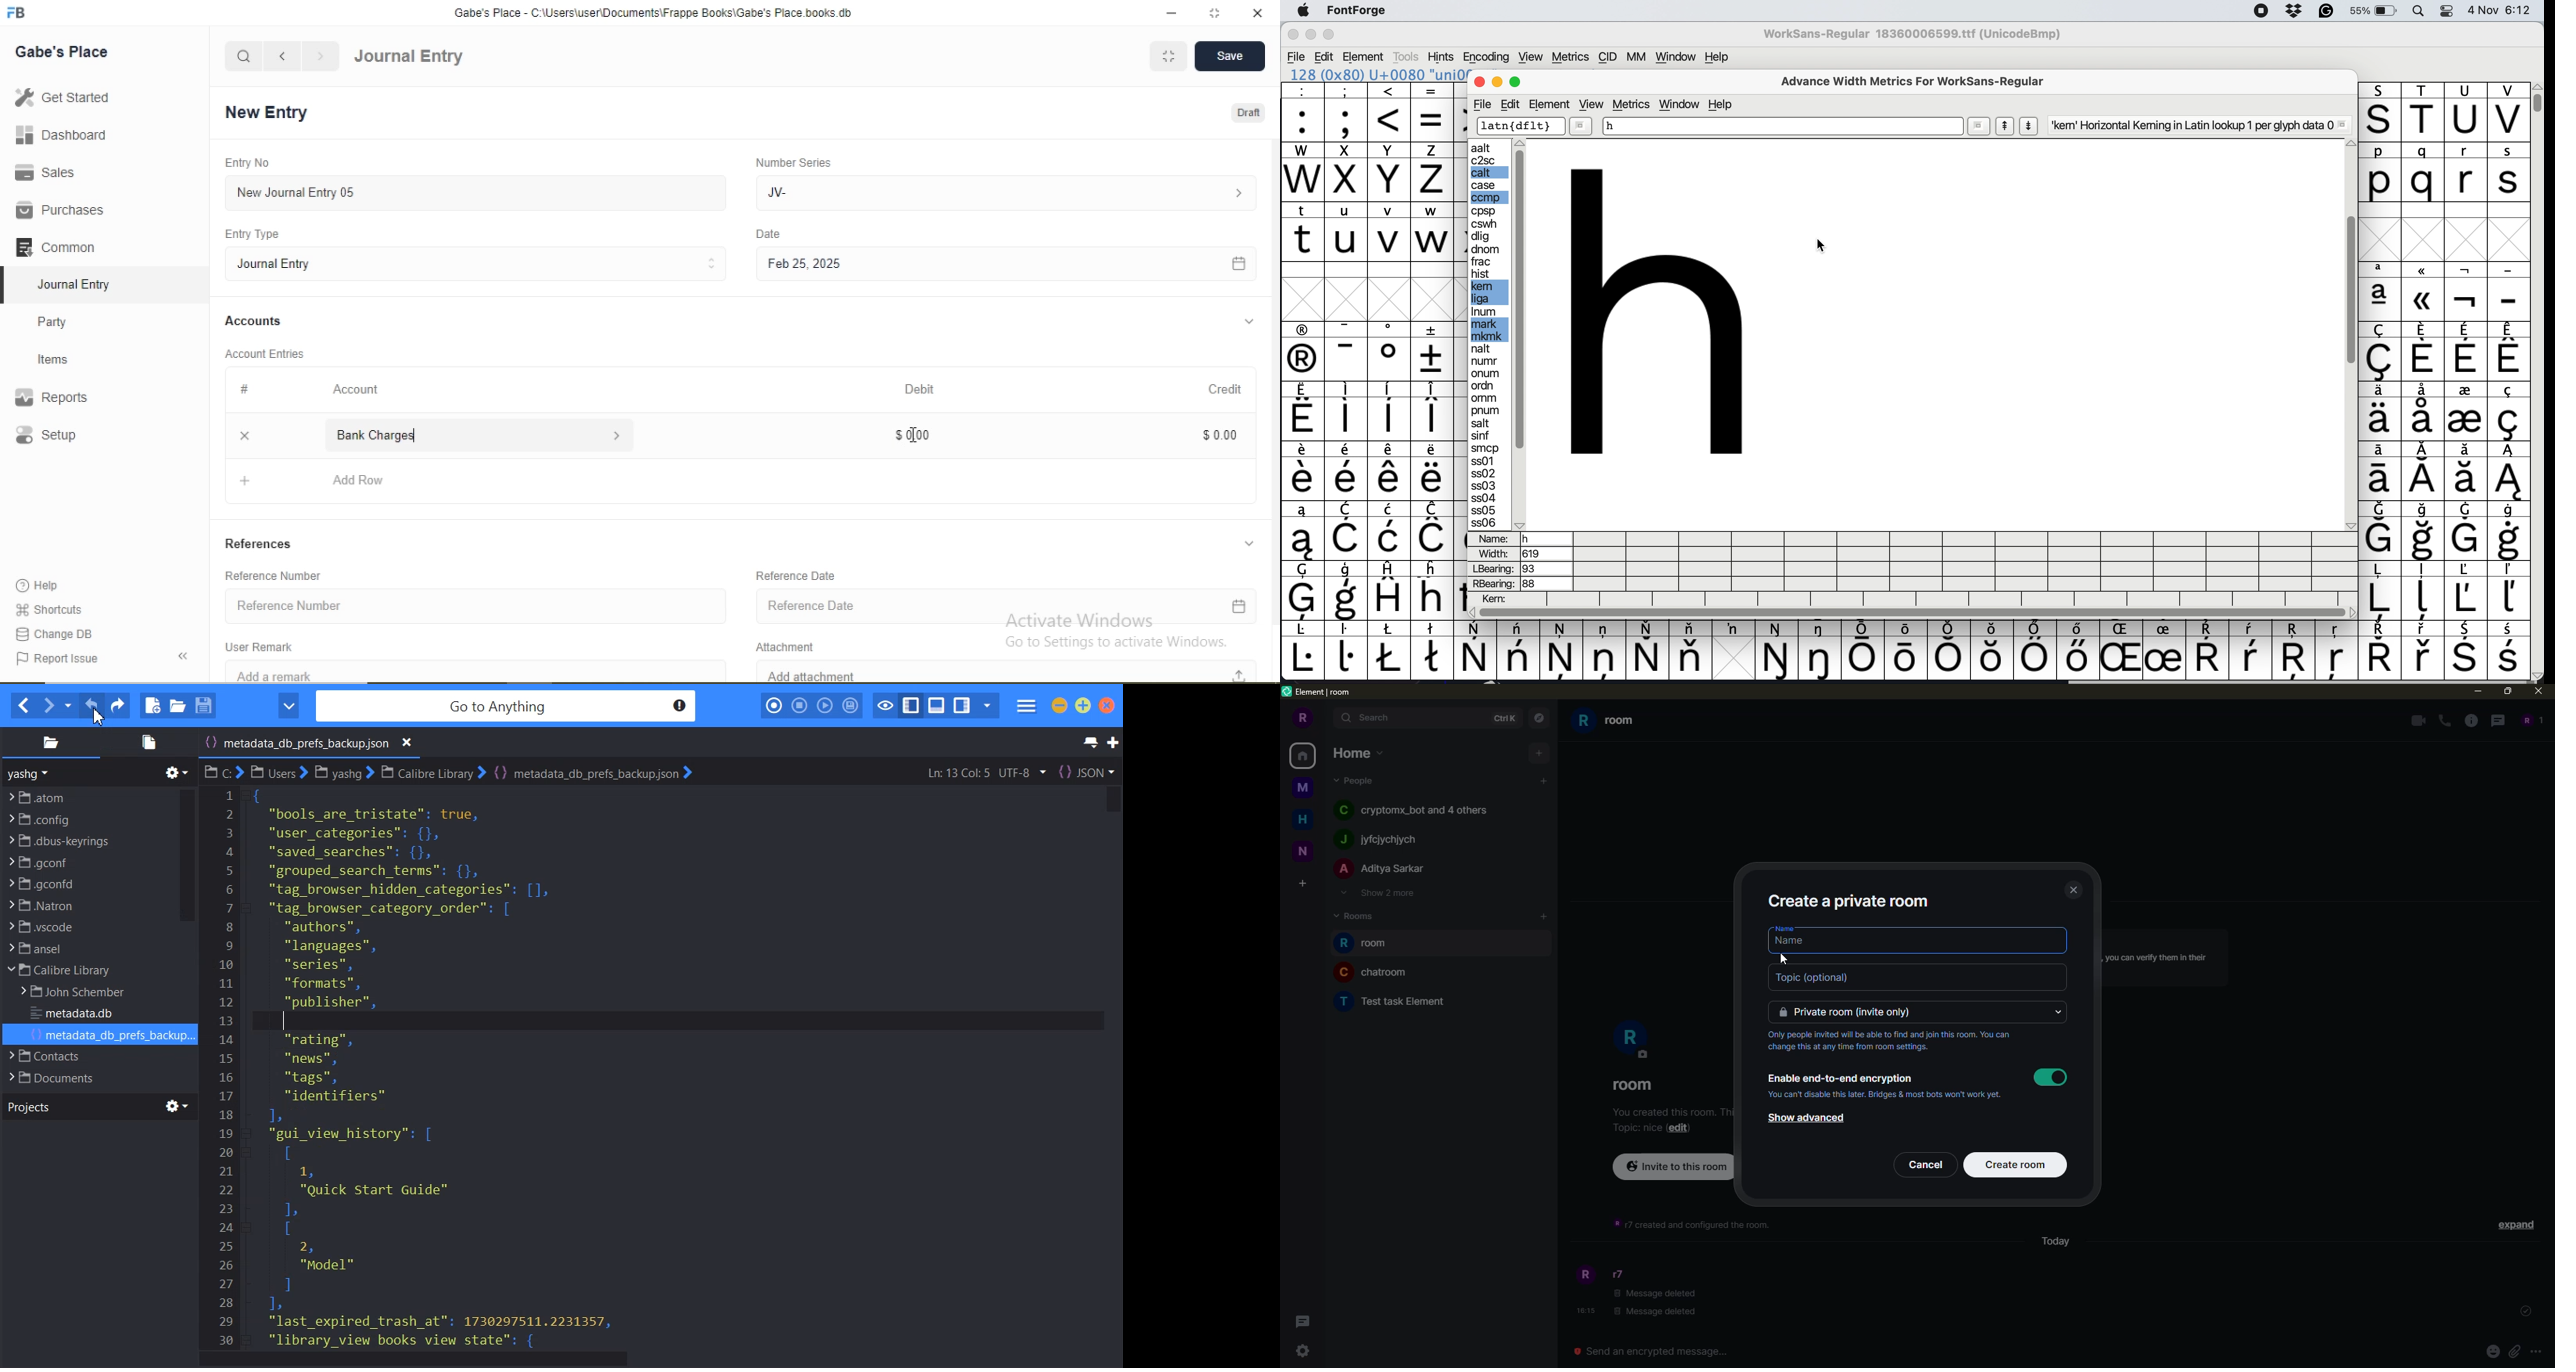 This screenshot has width=2576, height=1372. Describe the element at coordinates (186, 656) in the screenshot. I see `collapse sidebar` at that location.